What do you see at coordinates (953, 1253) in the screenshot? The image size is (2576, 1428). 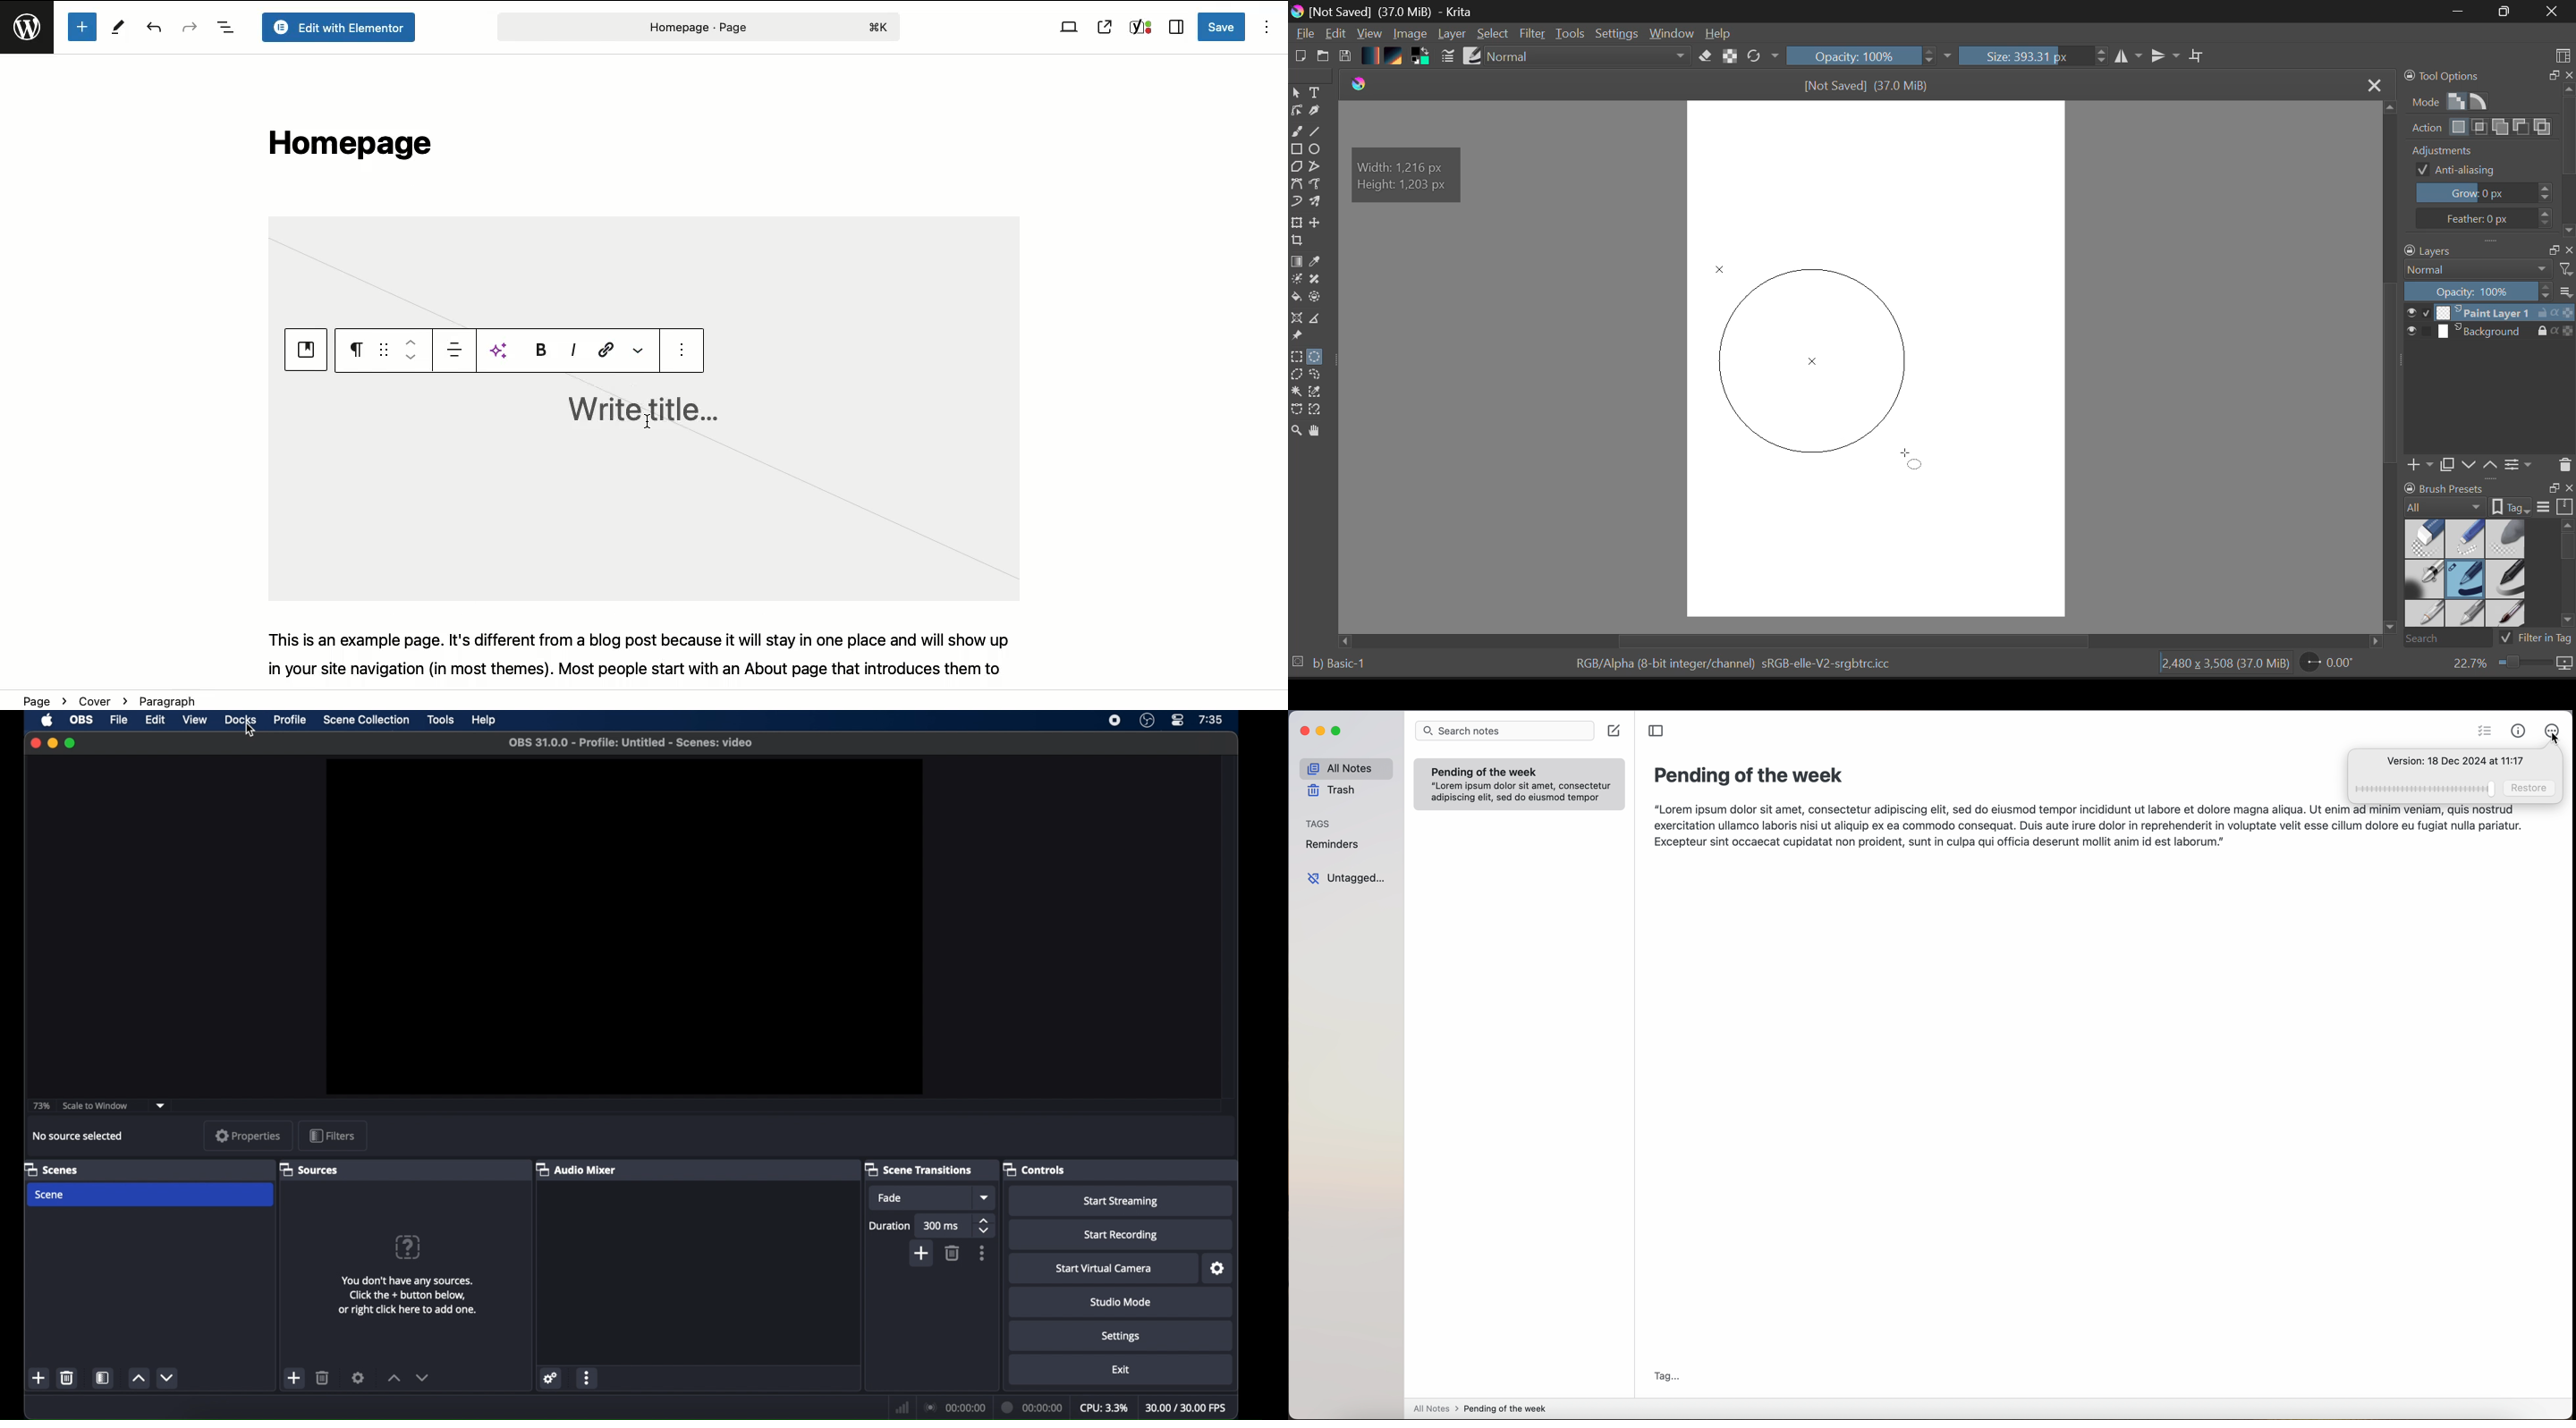 I see `delete` at bounding box center [953, 1253].